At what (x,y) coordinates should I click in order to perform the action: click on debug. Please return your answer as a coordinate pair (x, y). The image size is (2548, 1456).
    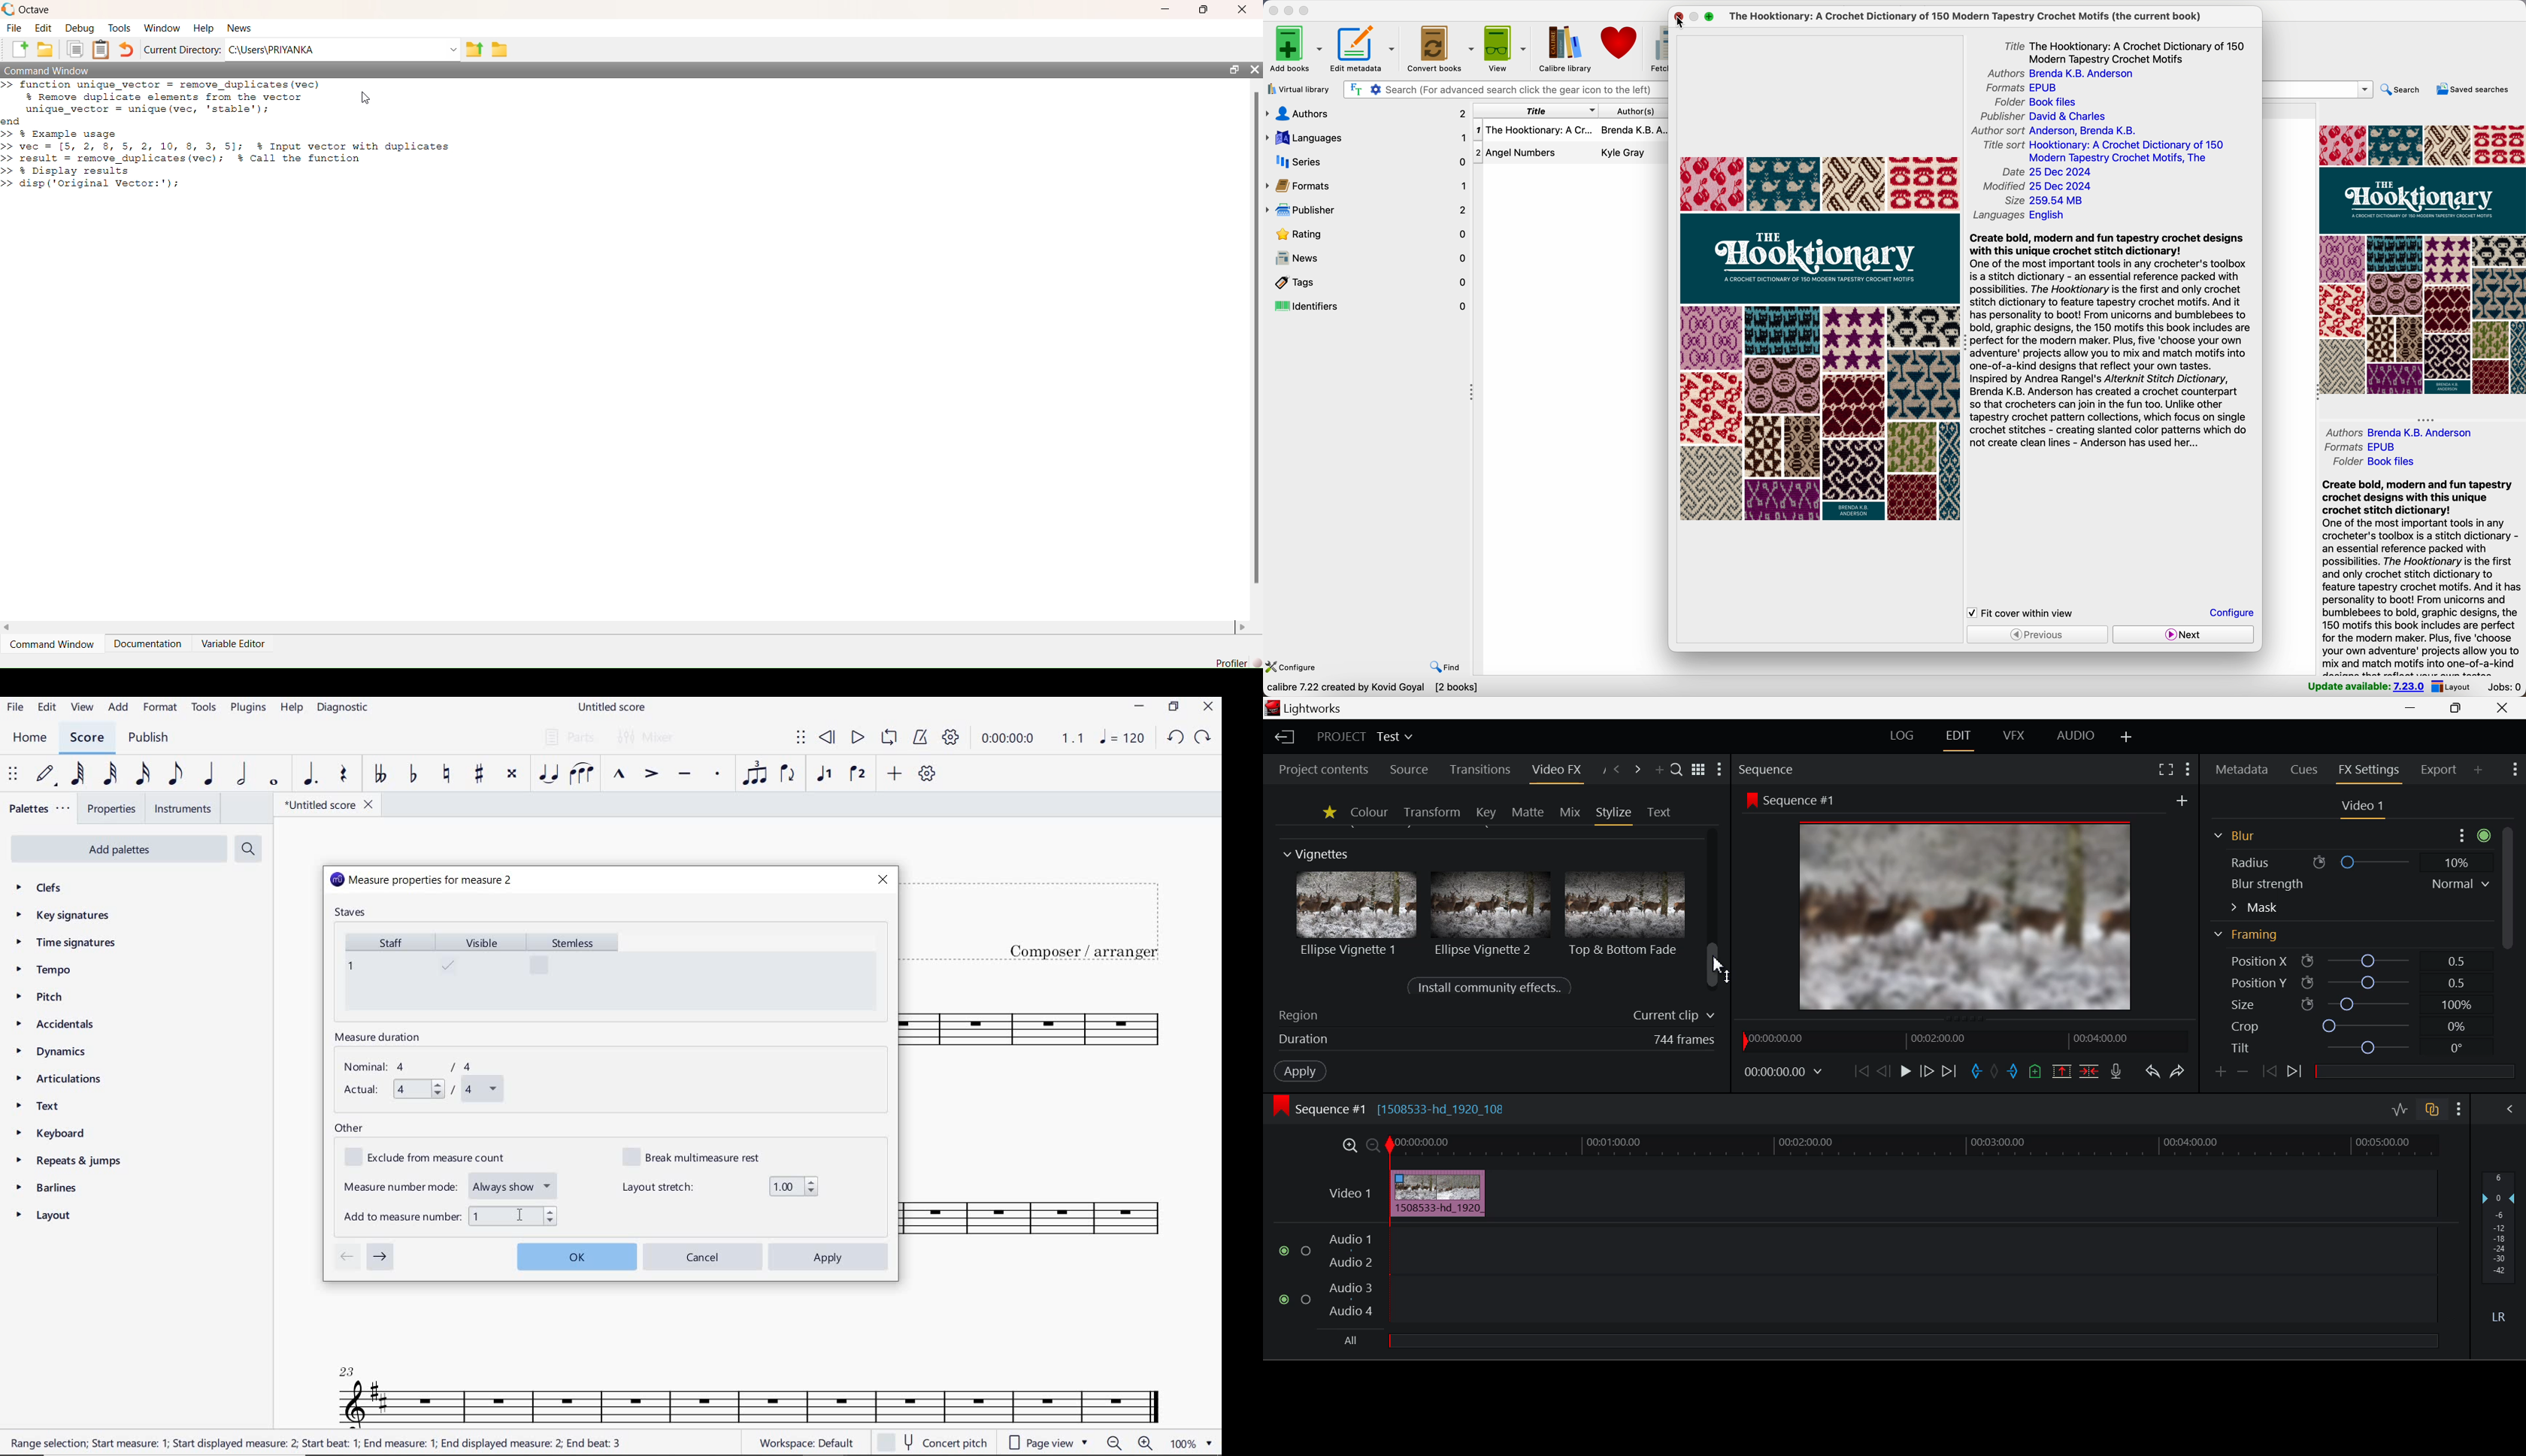
    Looking at the image, I should click on (81, 29).